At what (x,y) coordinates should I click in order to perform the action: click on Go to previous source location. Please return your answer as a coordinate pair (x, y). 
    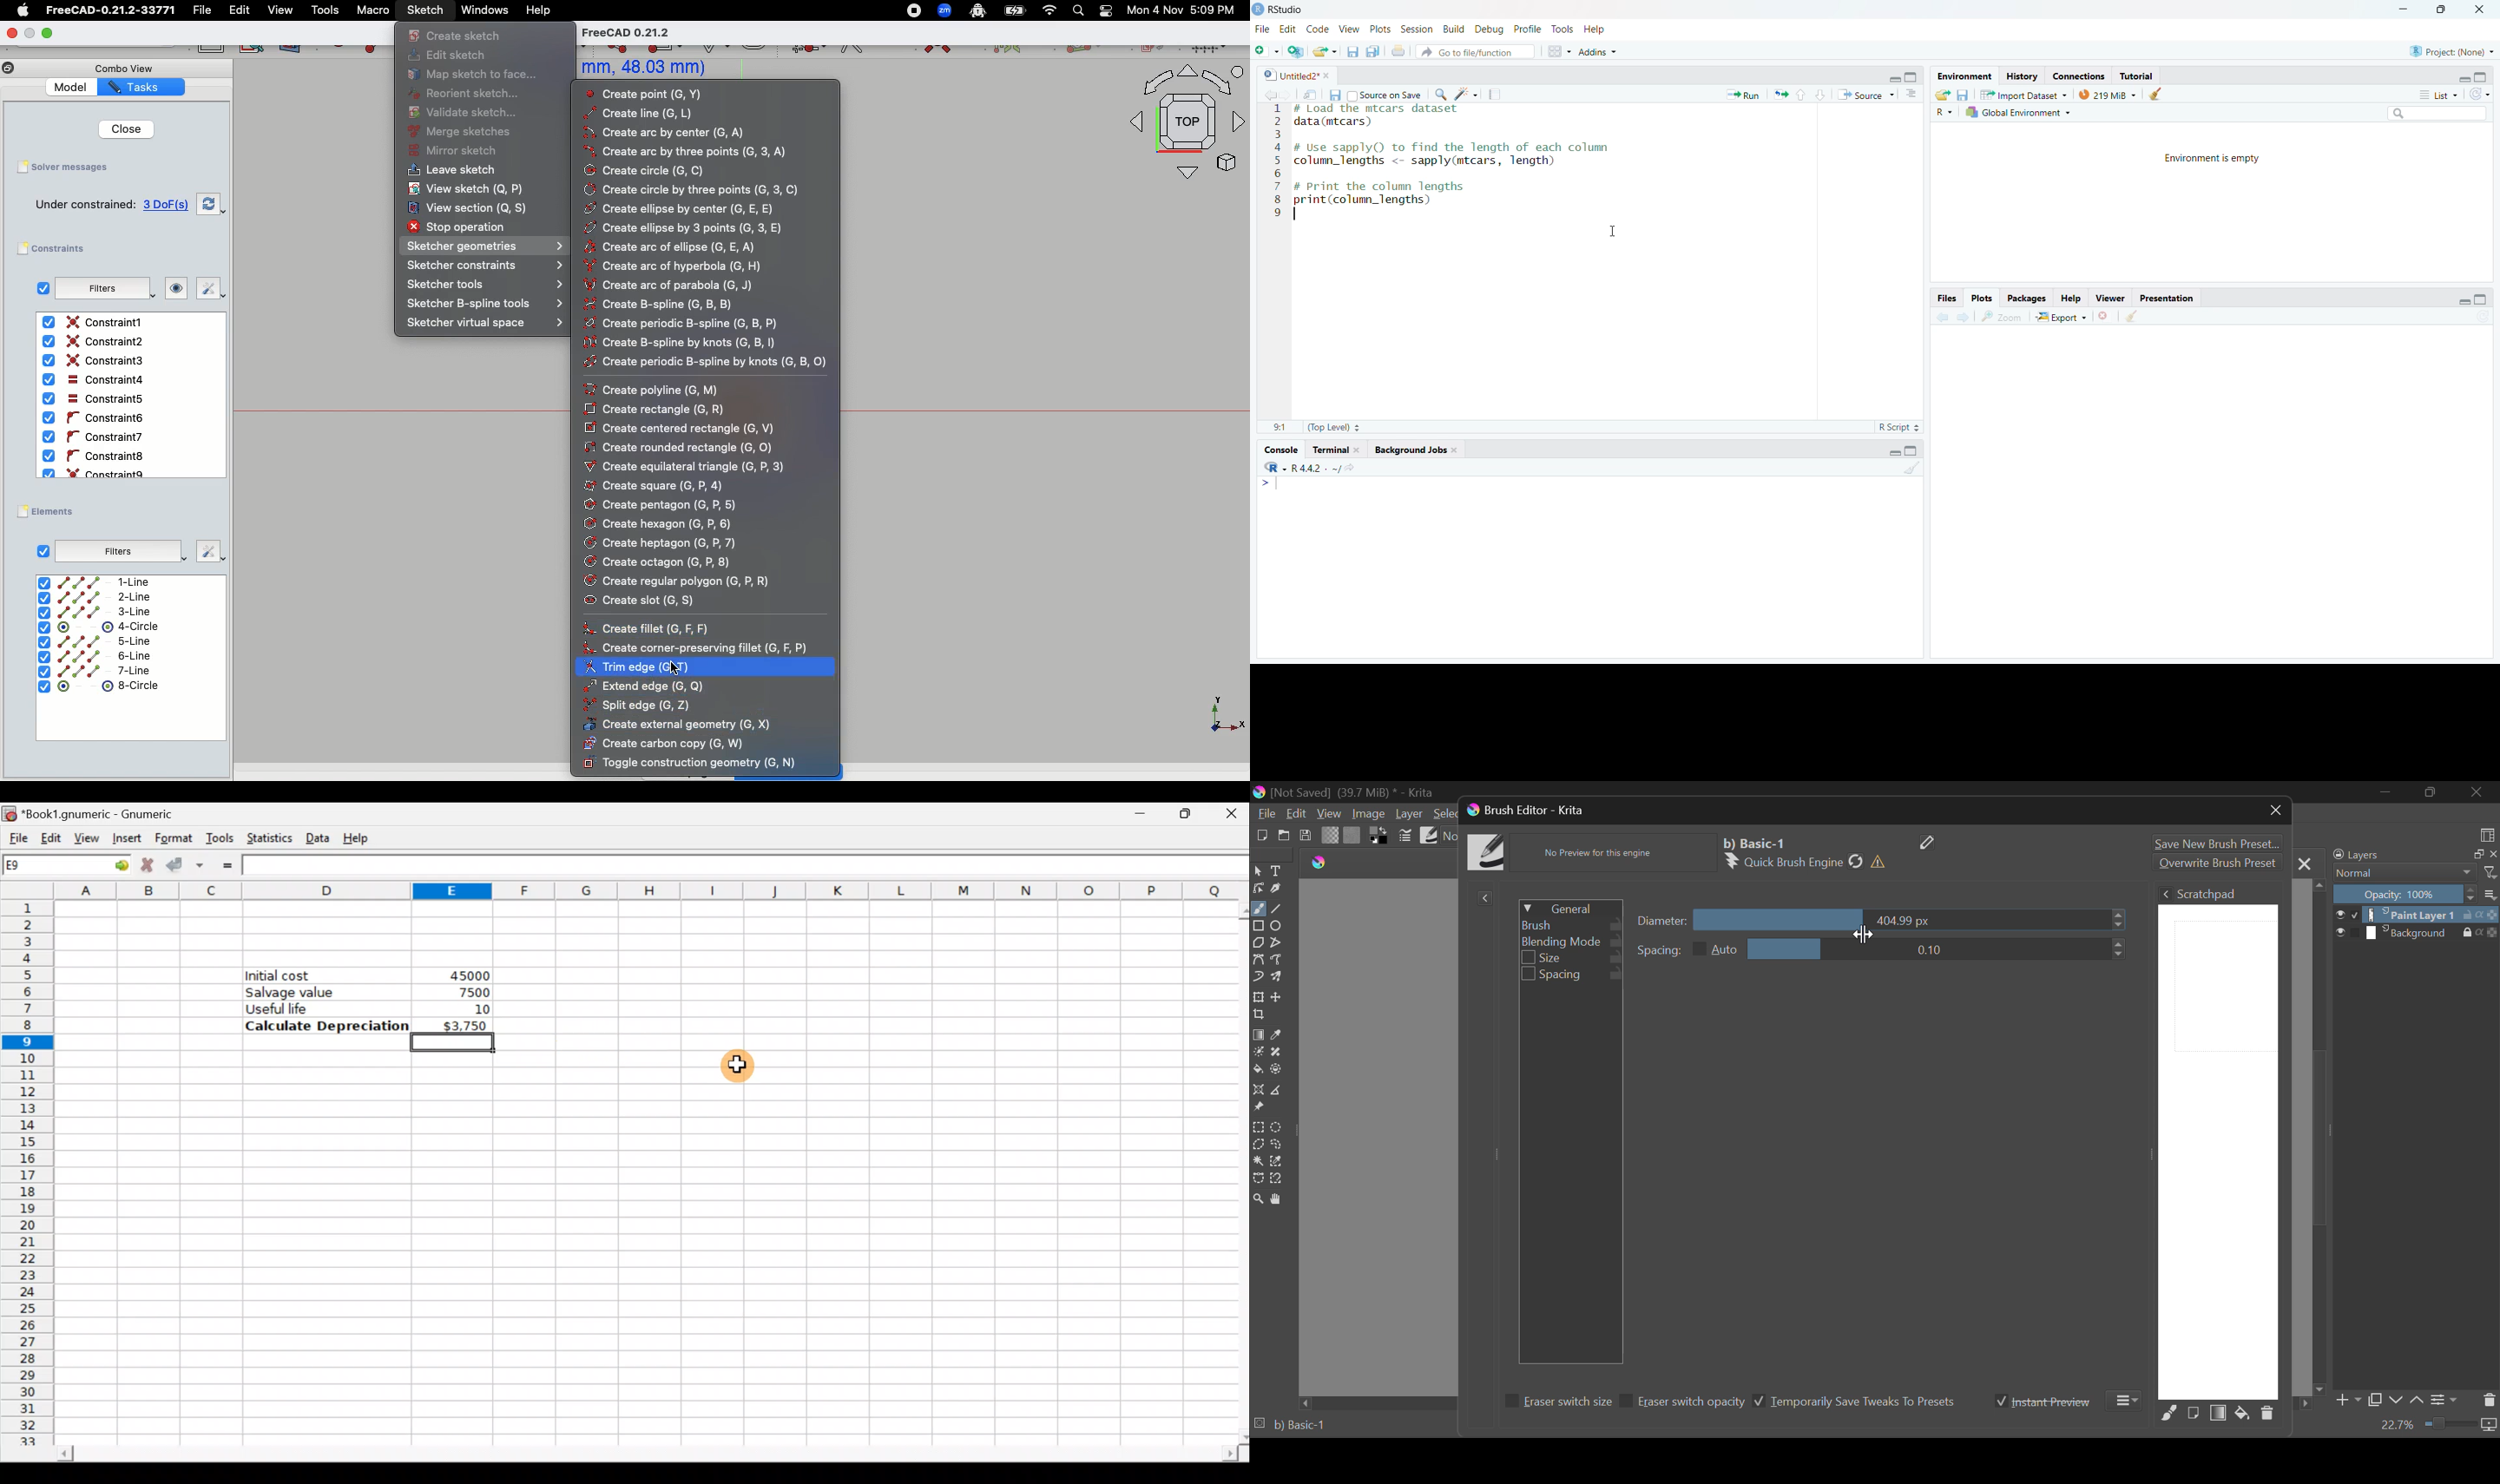
    Looking at the image, I should click on (1267, 96).